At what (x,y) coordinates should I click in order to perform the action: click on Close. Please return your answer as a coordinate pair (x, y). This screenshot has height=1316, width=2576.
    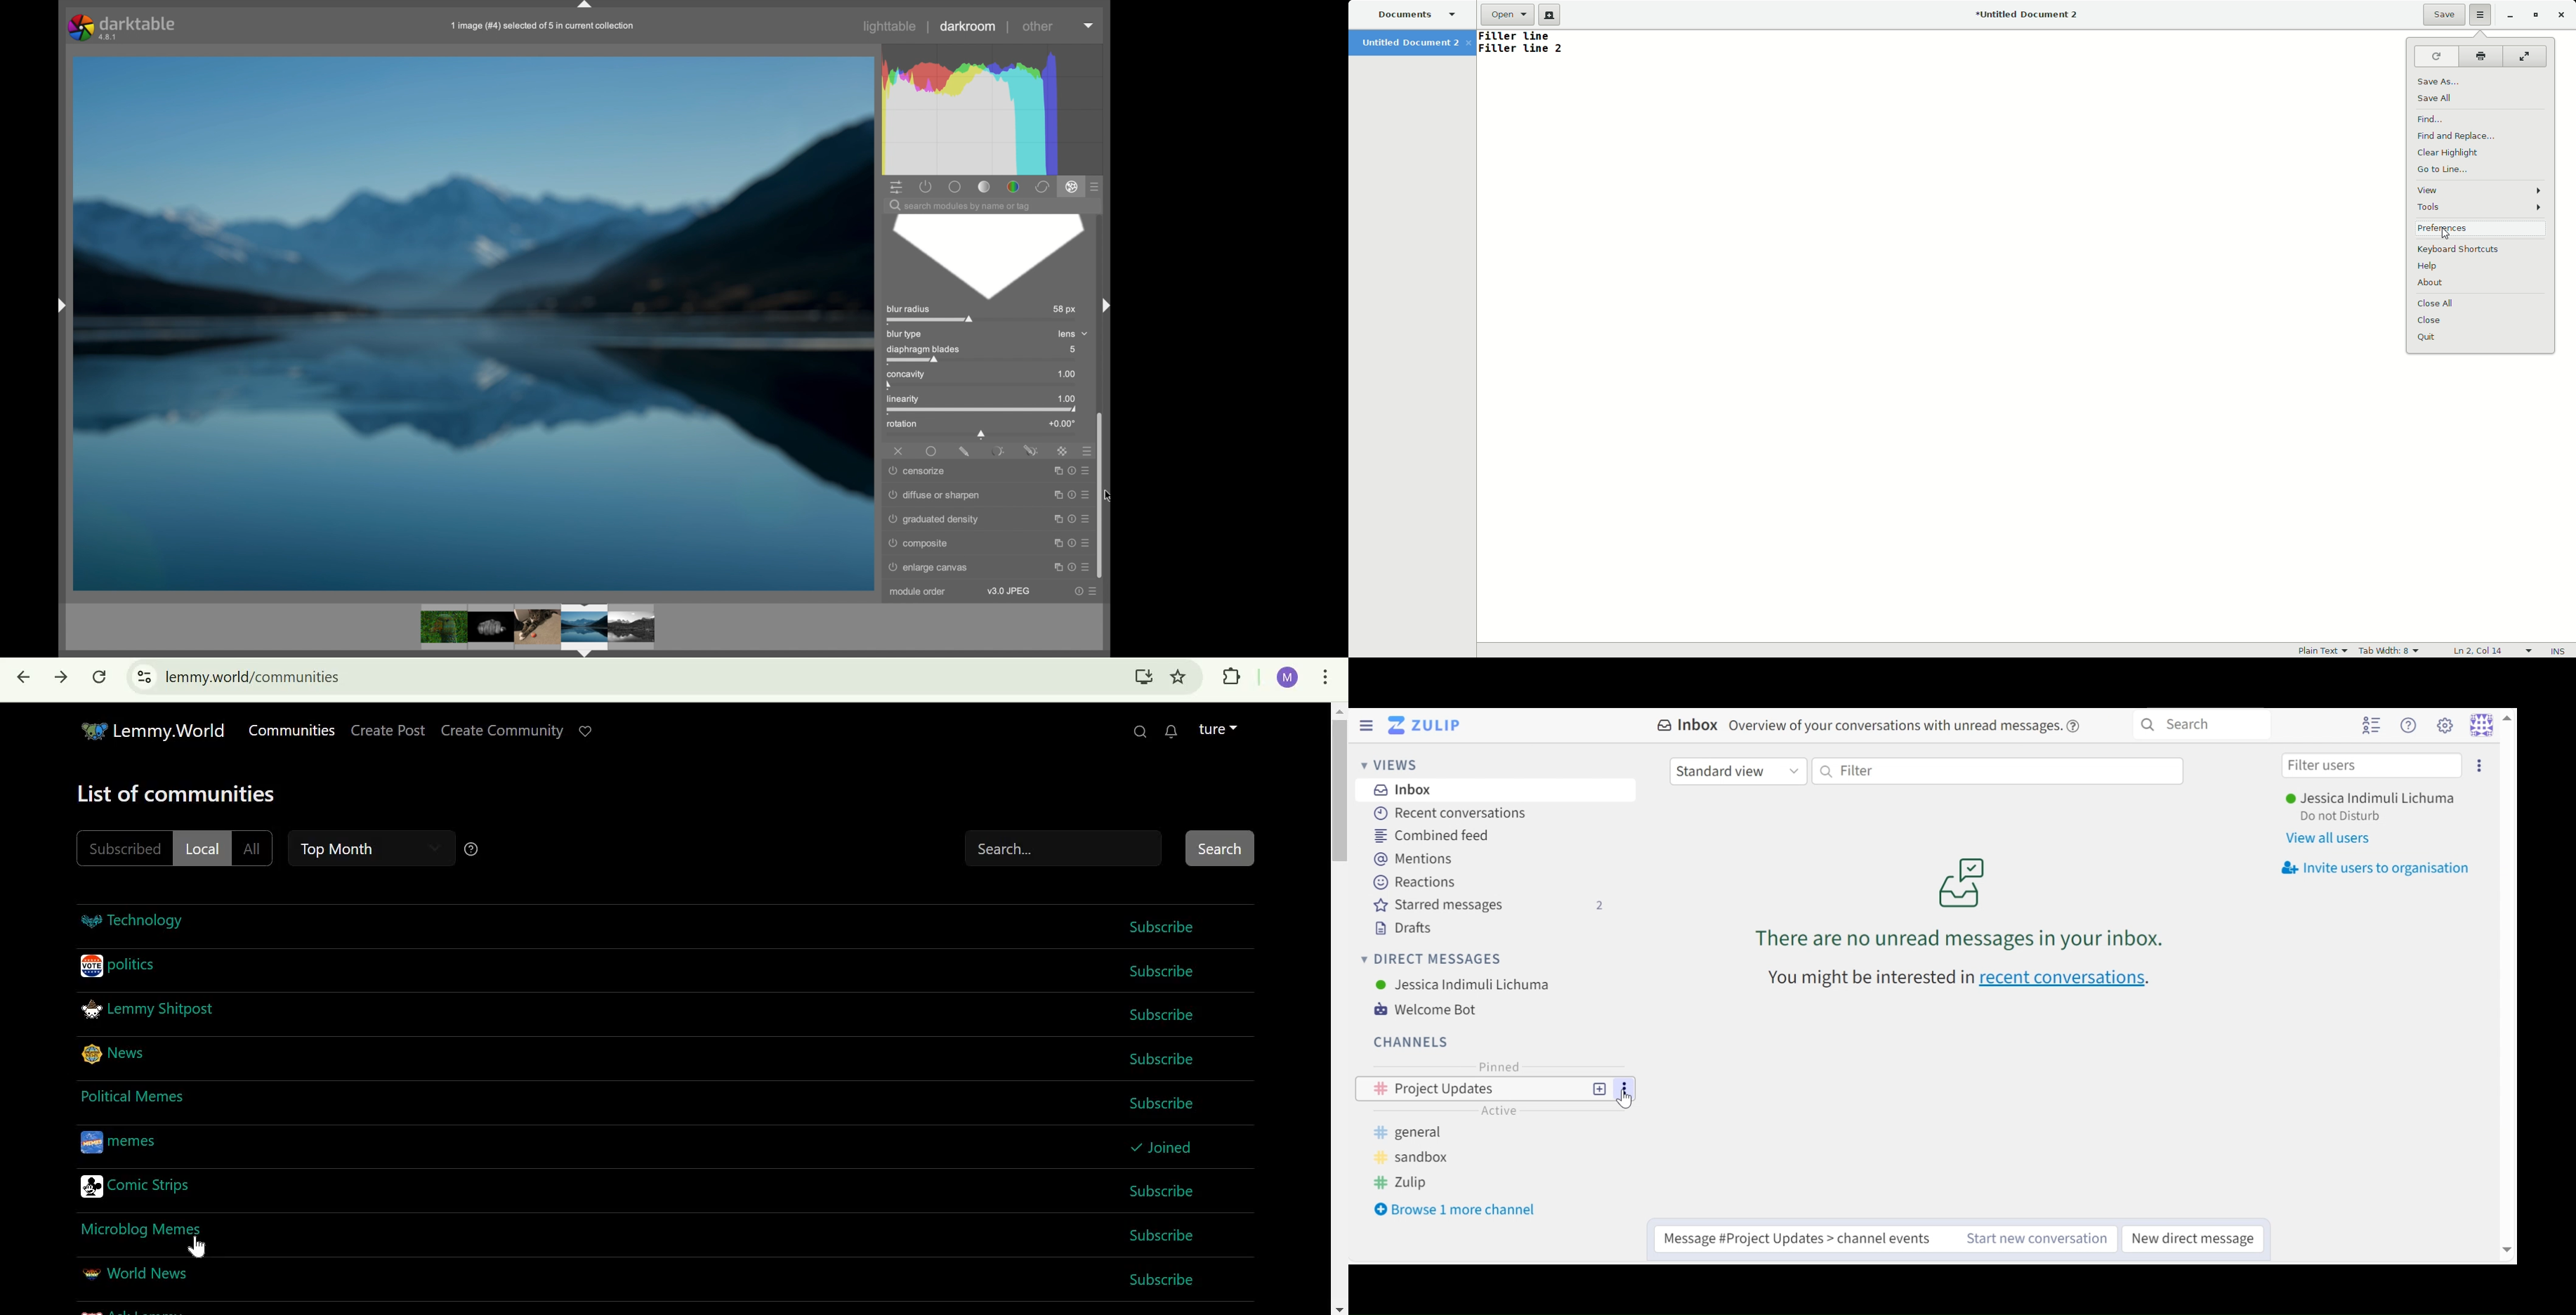
    Looking at the image, I should click on (2563, 15).